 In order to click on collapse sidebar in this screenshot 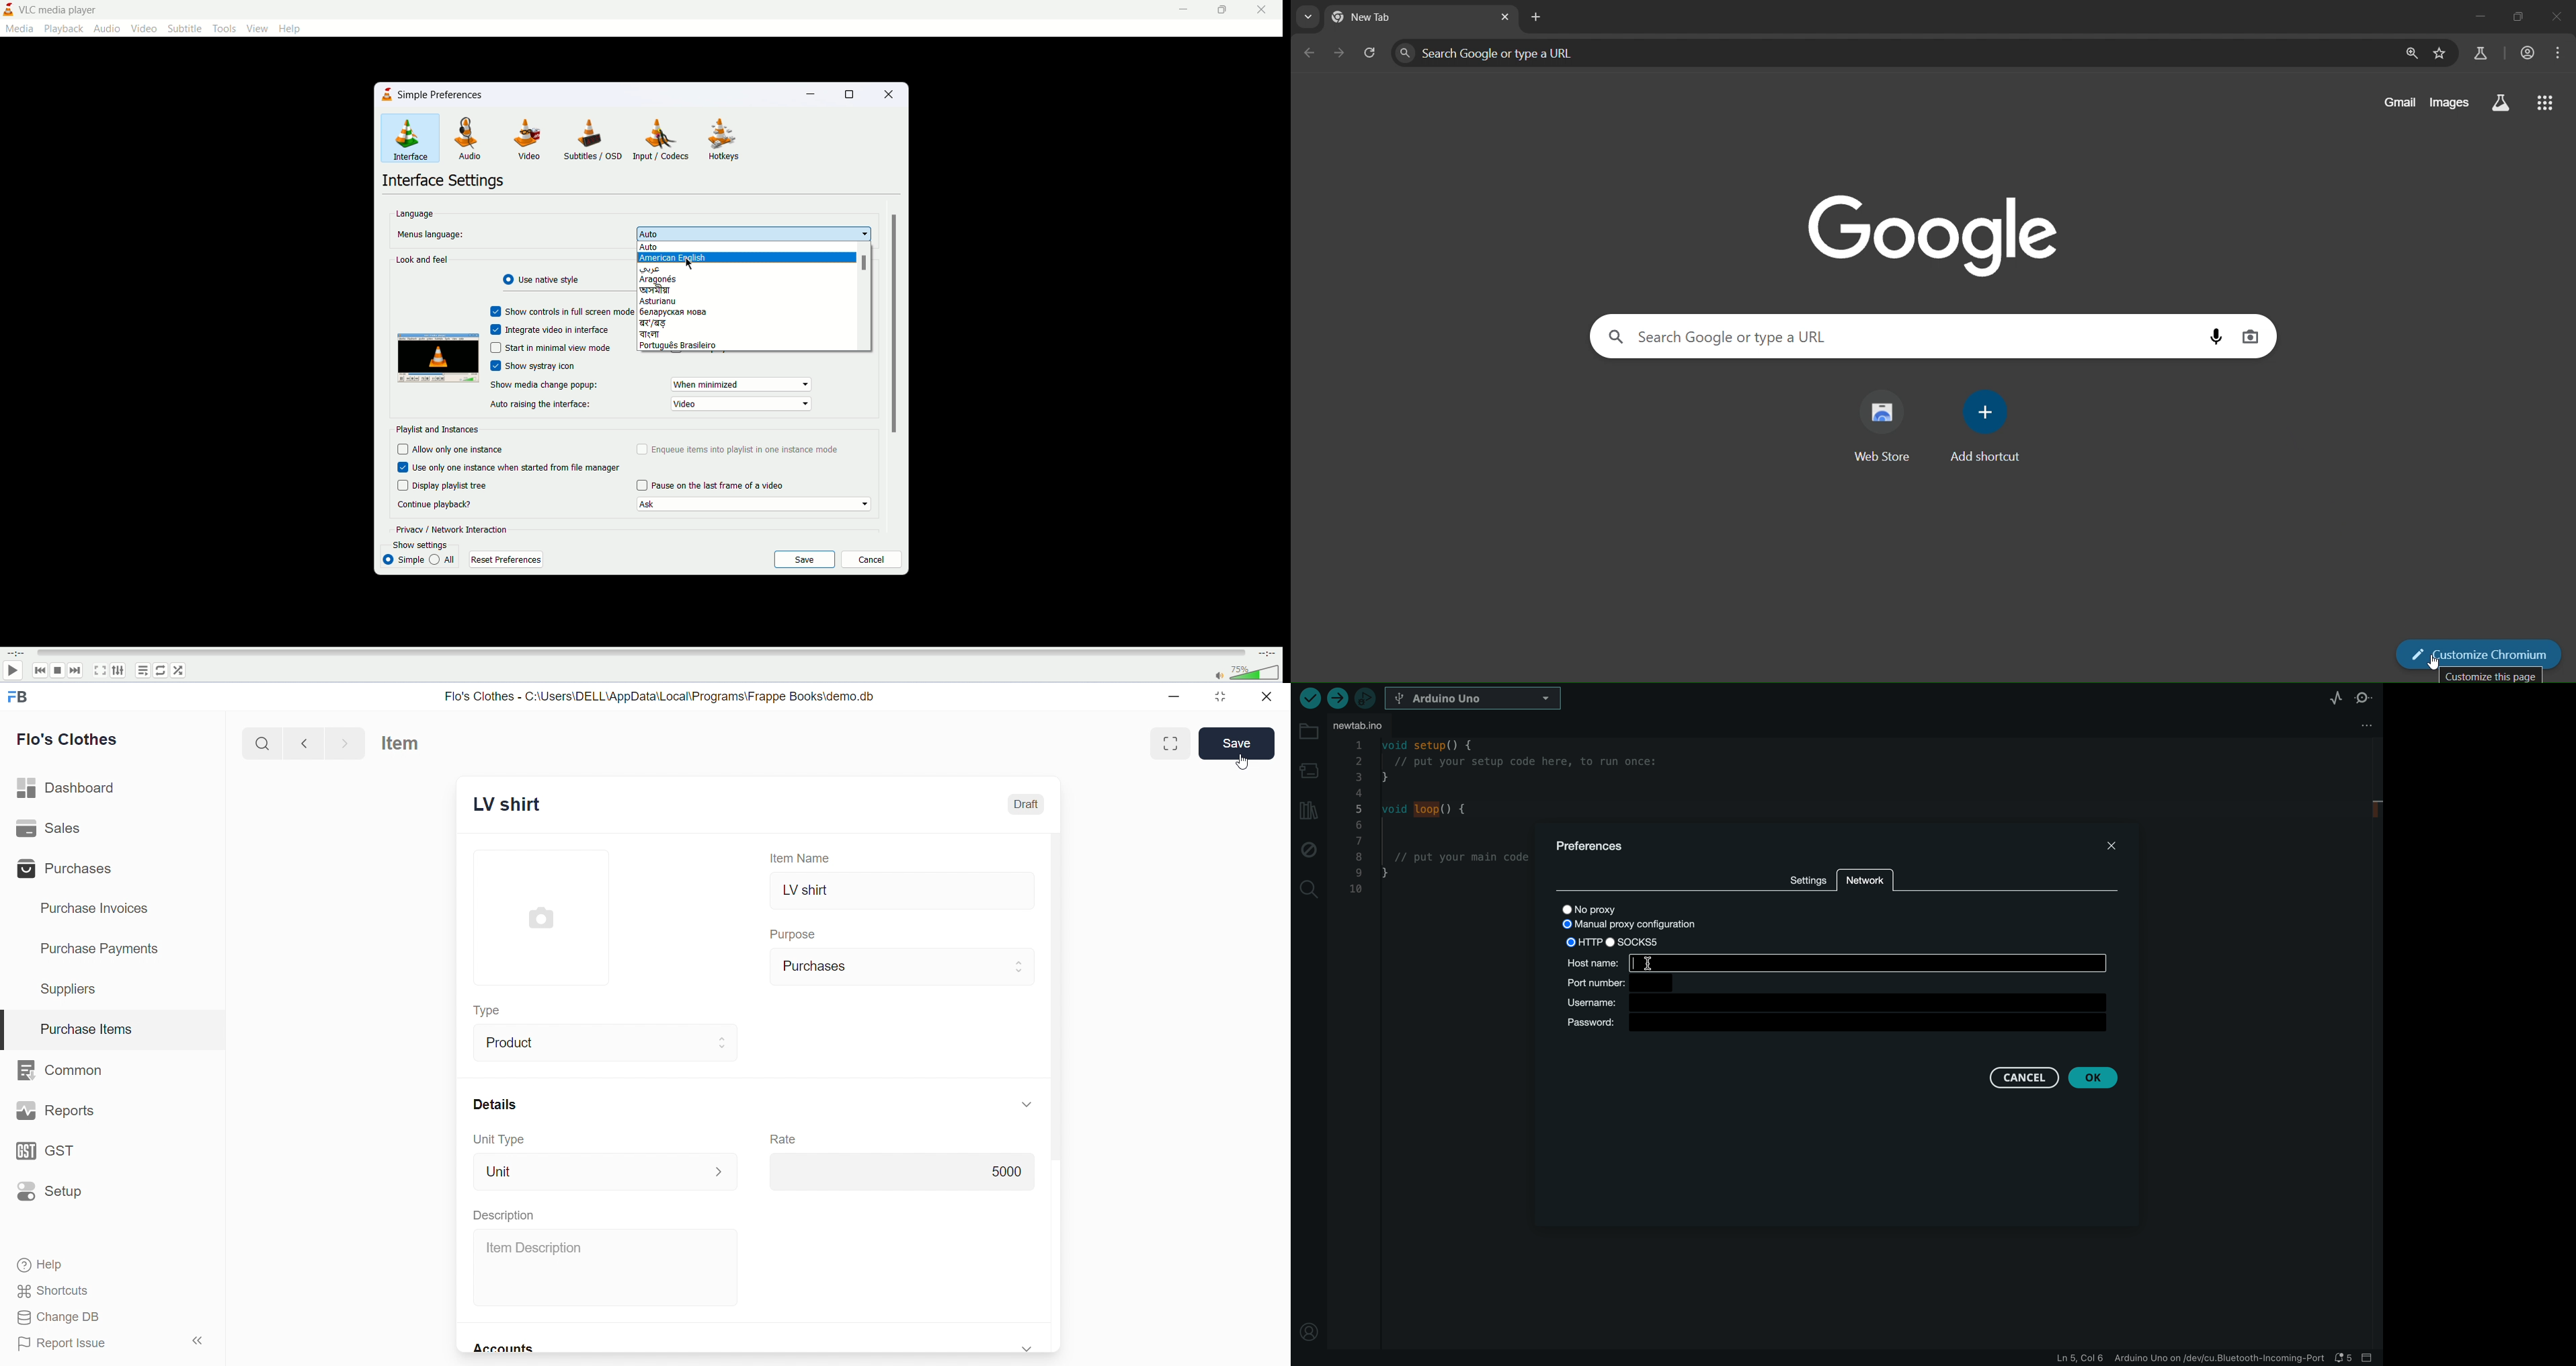, I will do `click(203, 1342)`.